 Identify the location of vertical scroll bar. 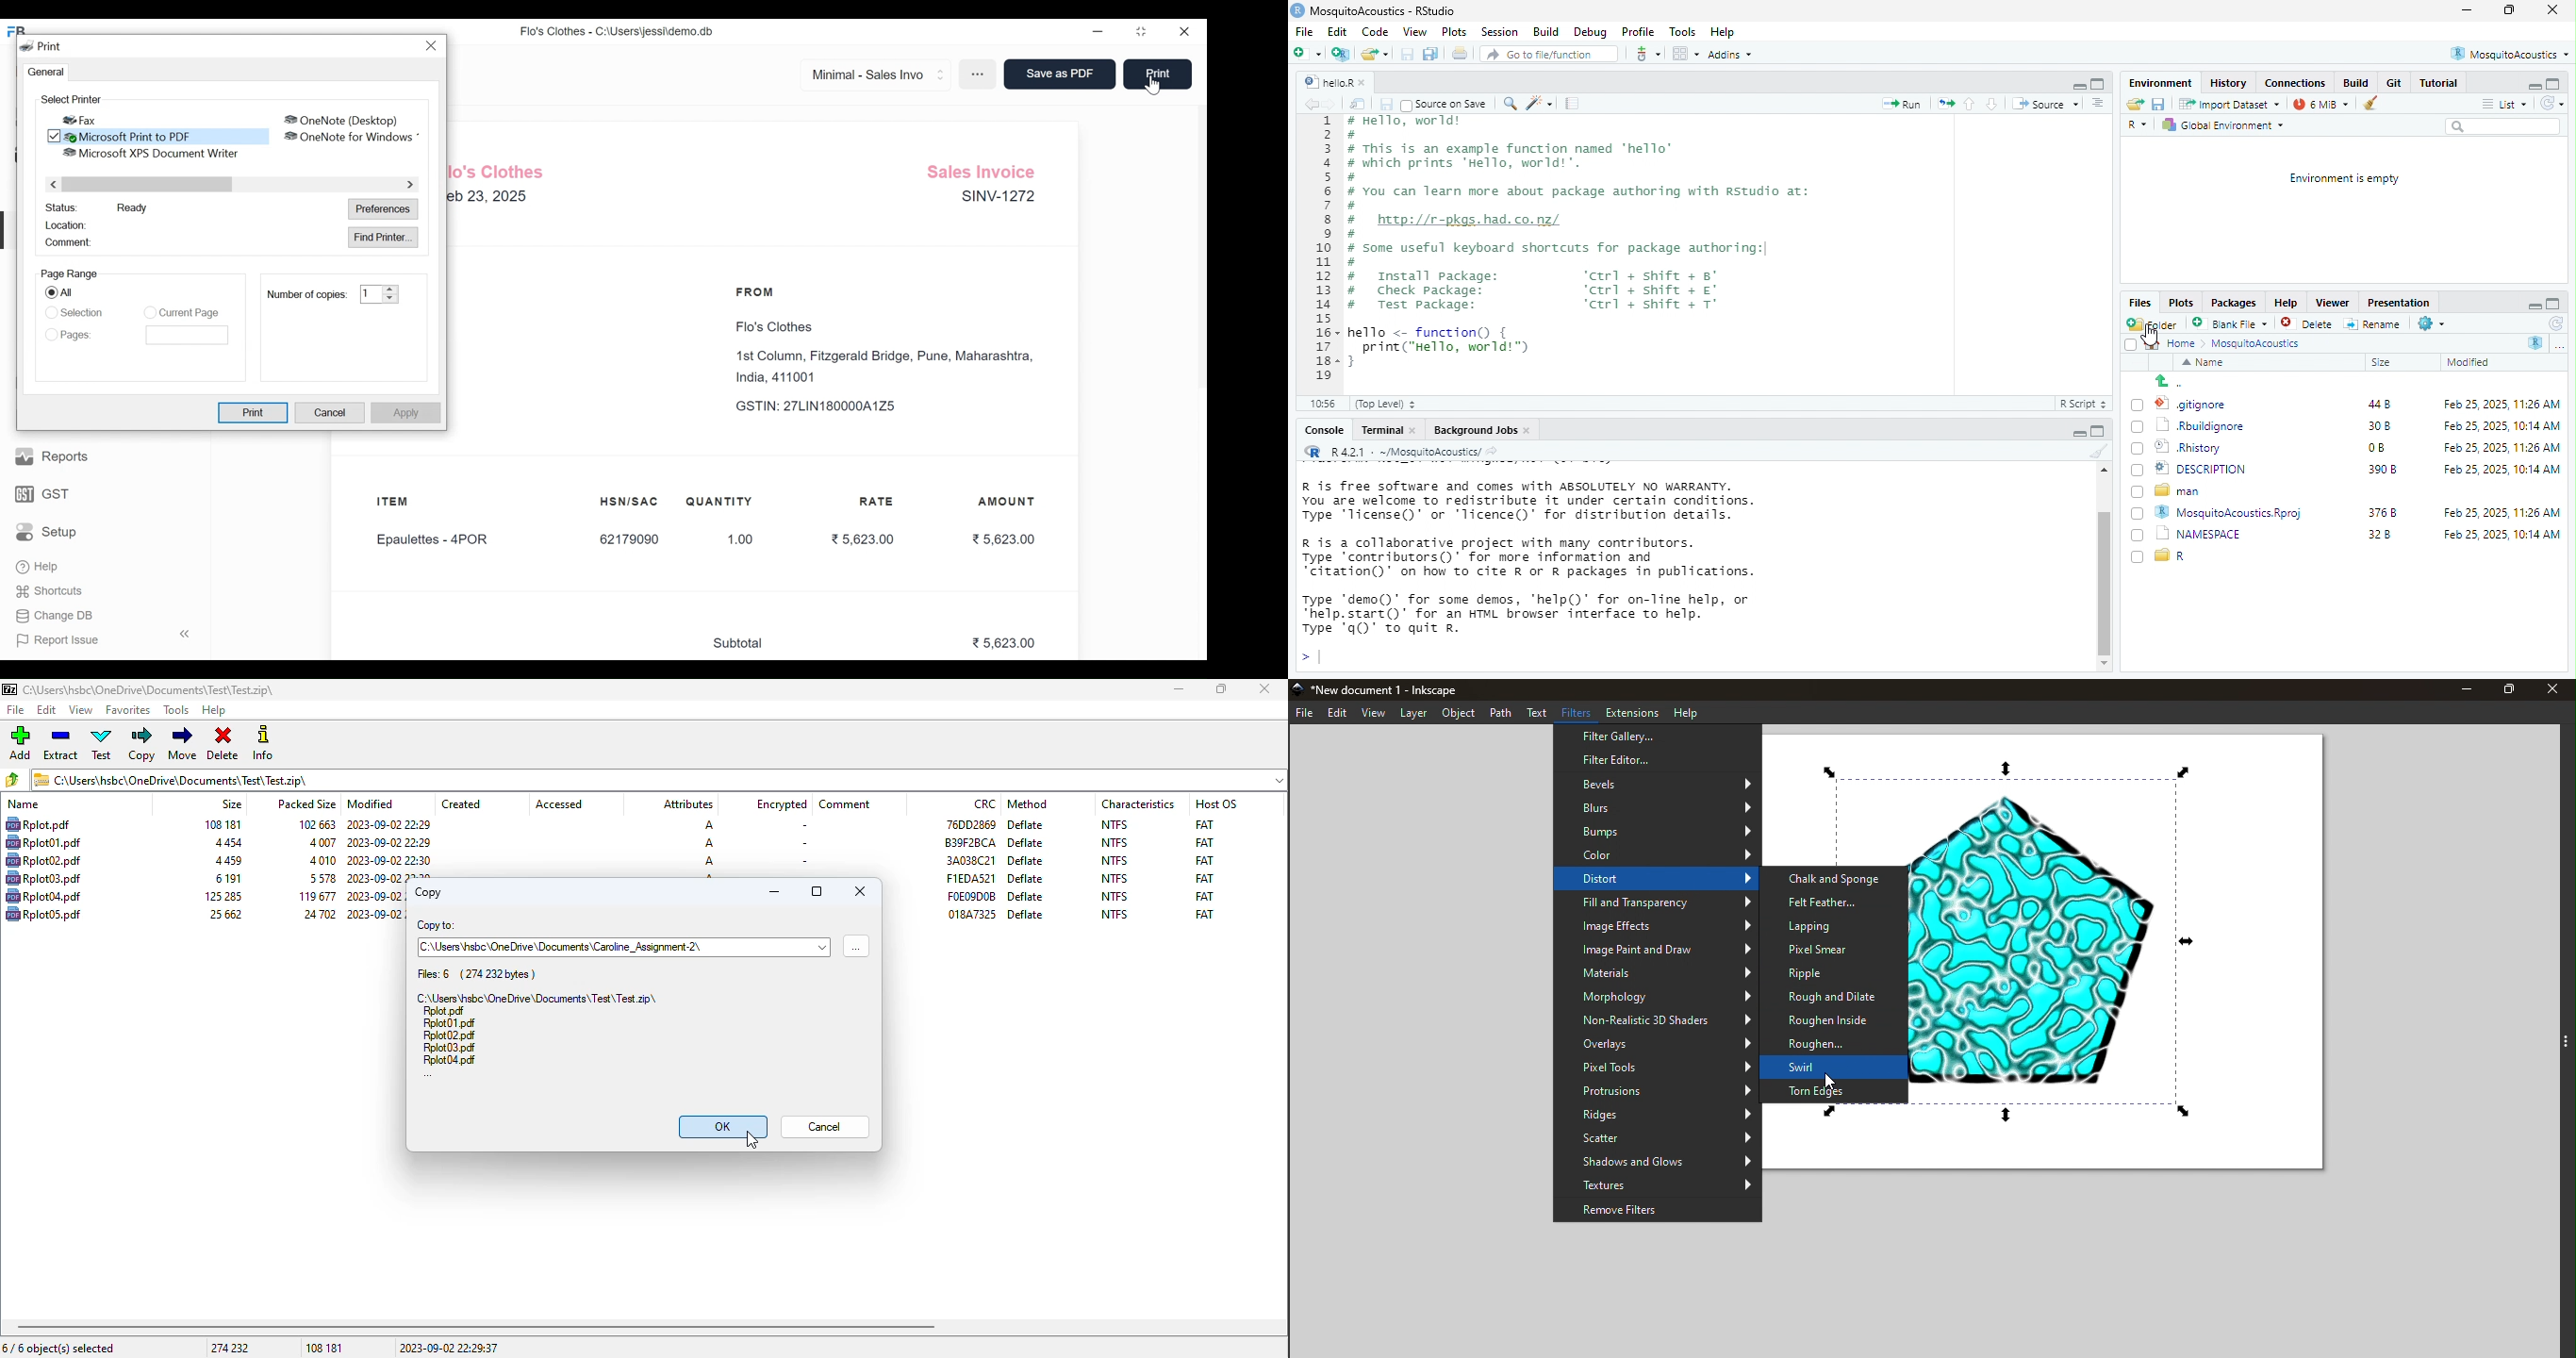
(2103, 576).